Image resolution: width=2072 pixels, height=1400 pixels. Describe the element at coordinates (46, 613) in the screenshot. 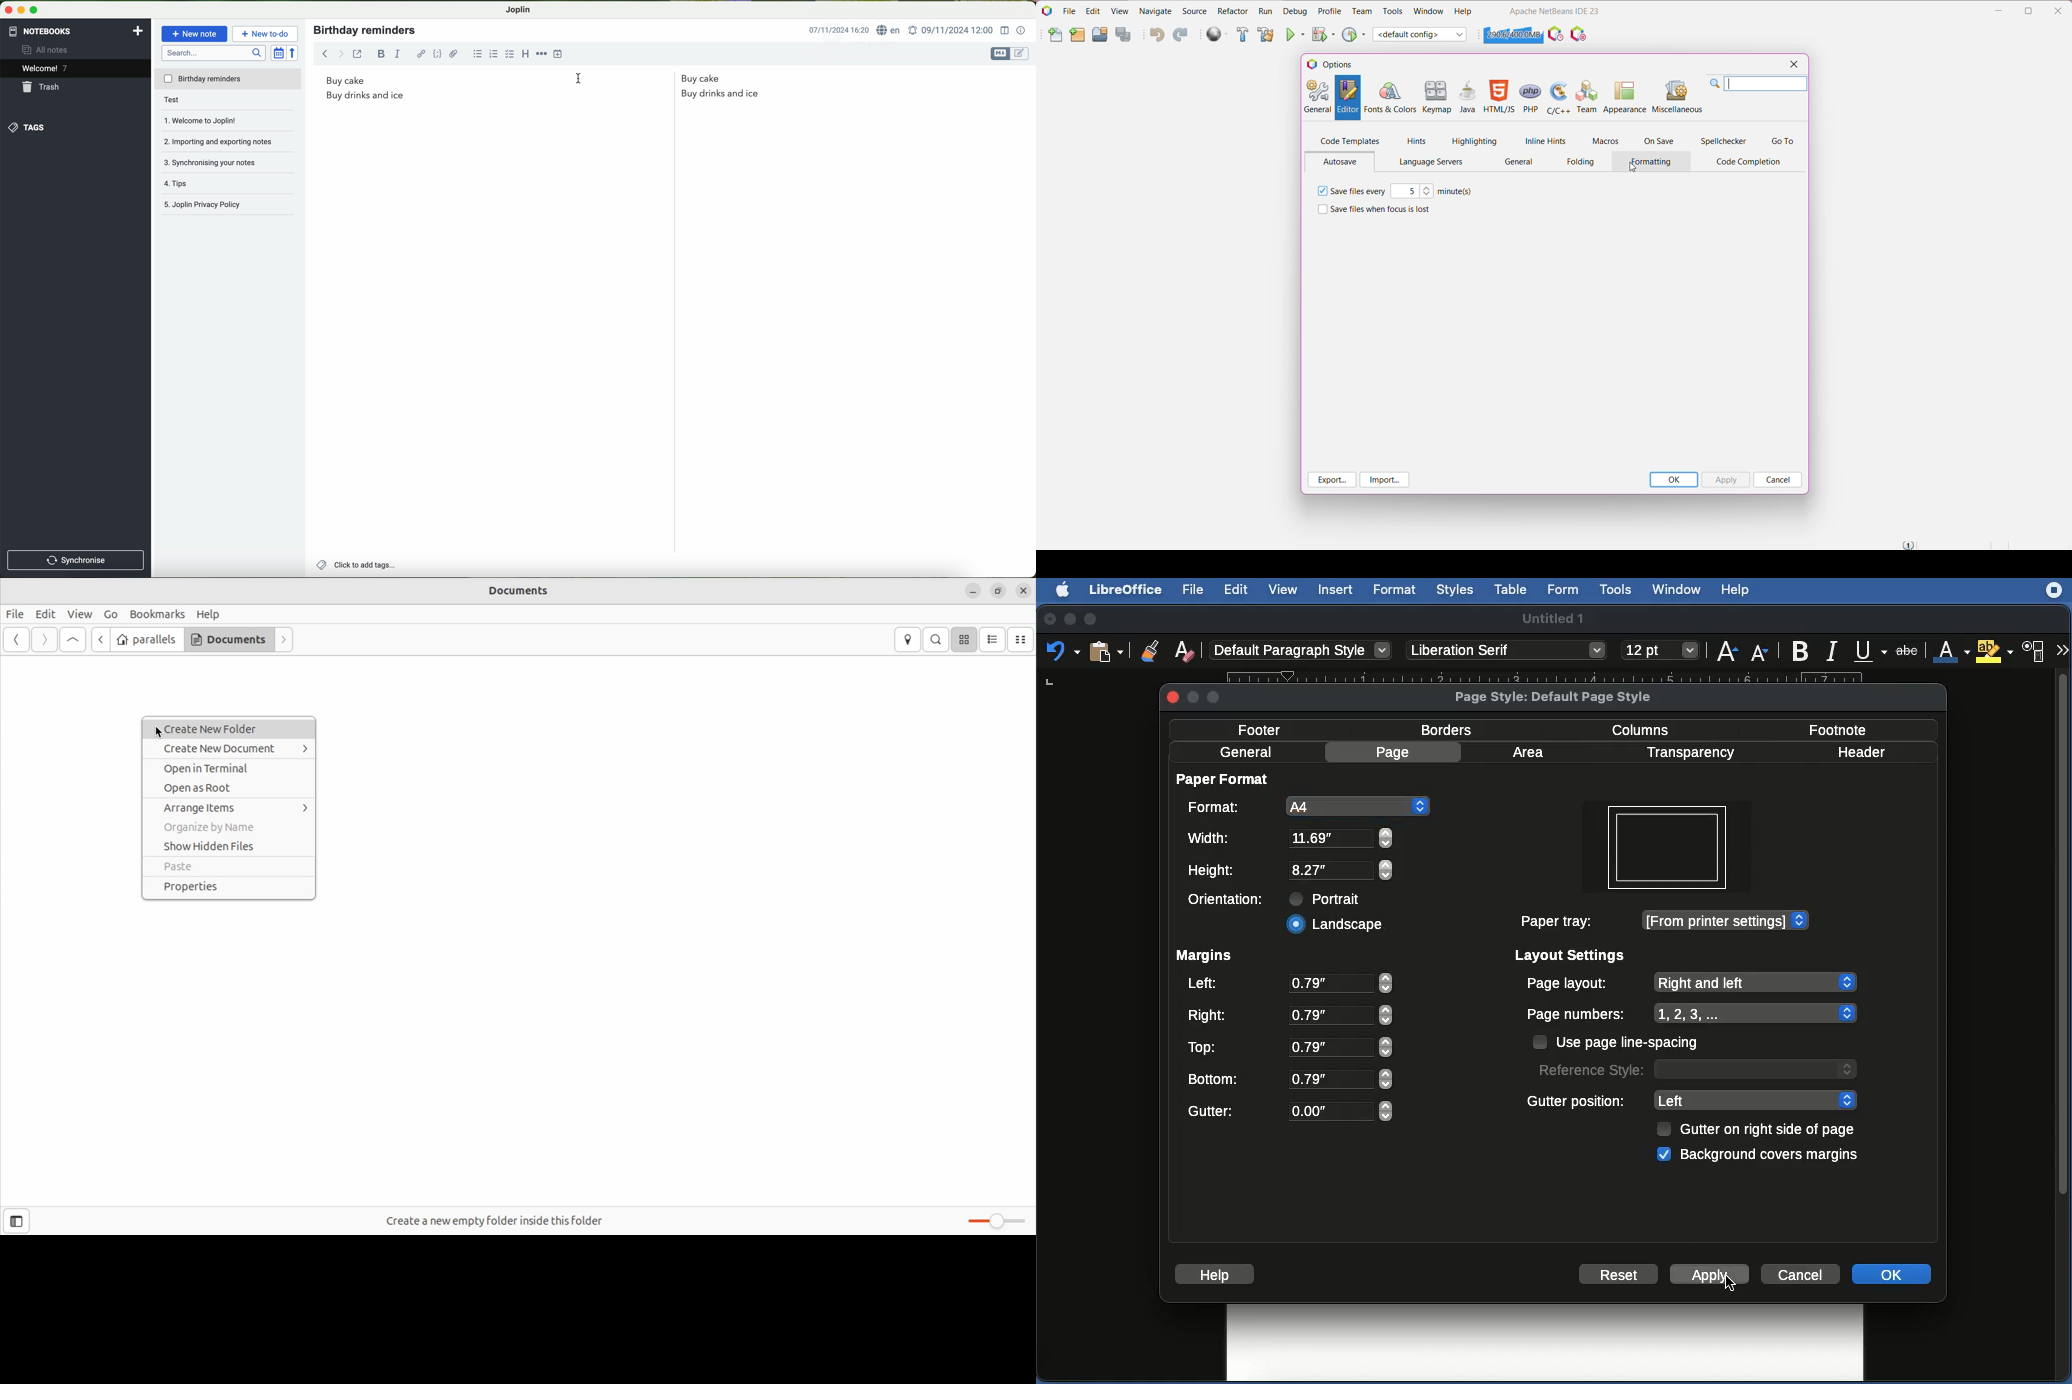

I see `Edit` at that location.